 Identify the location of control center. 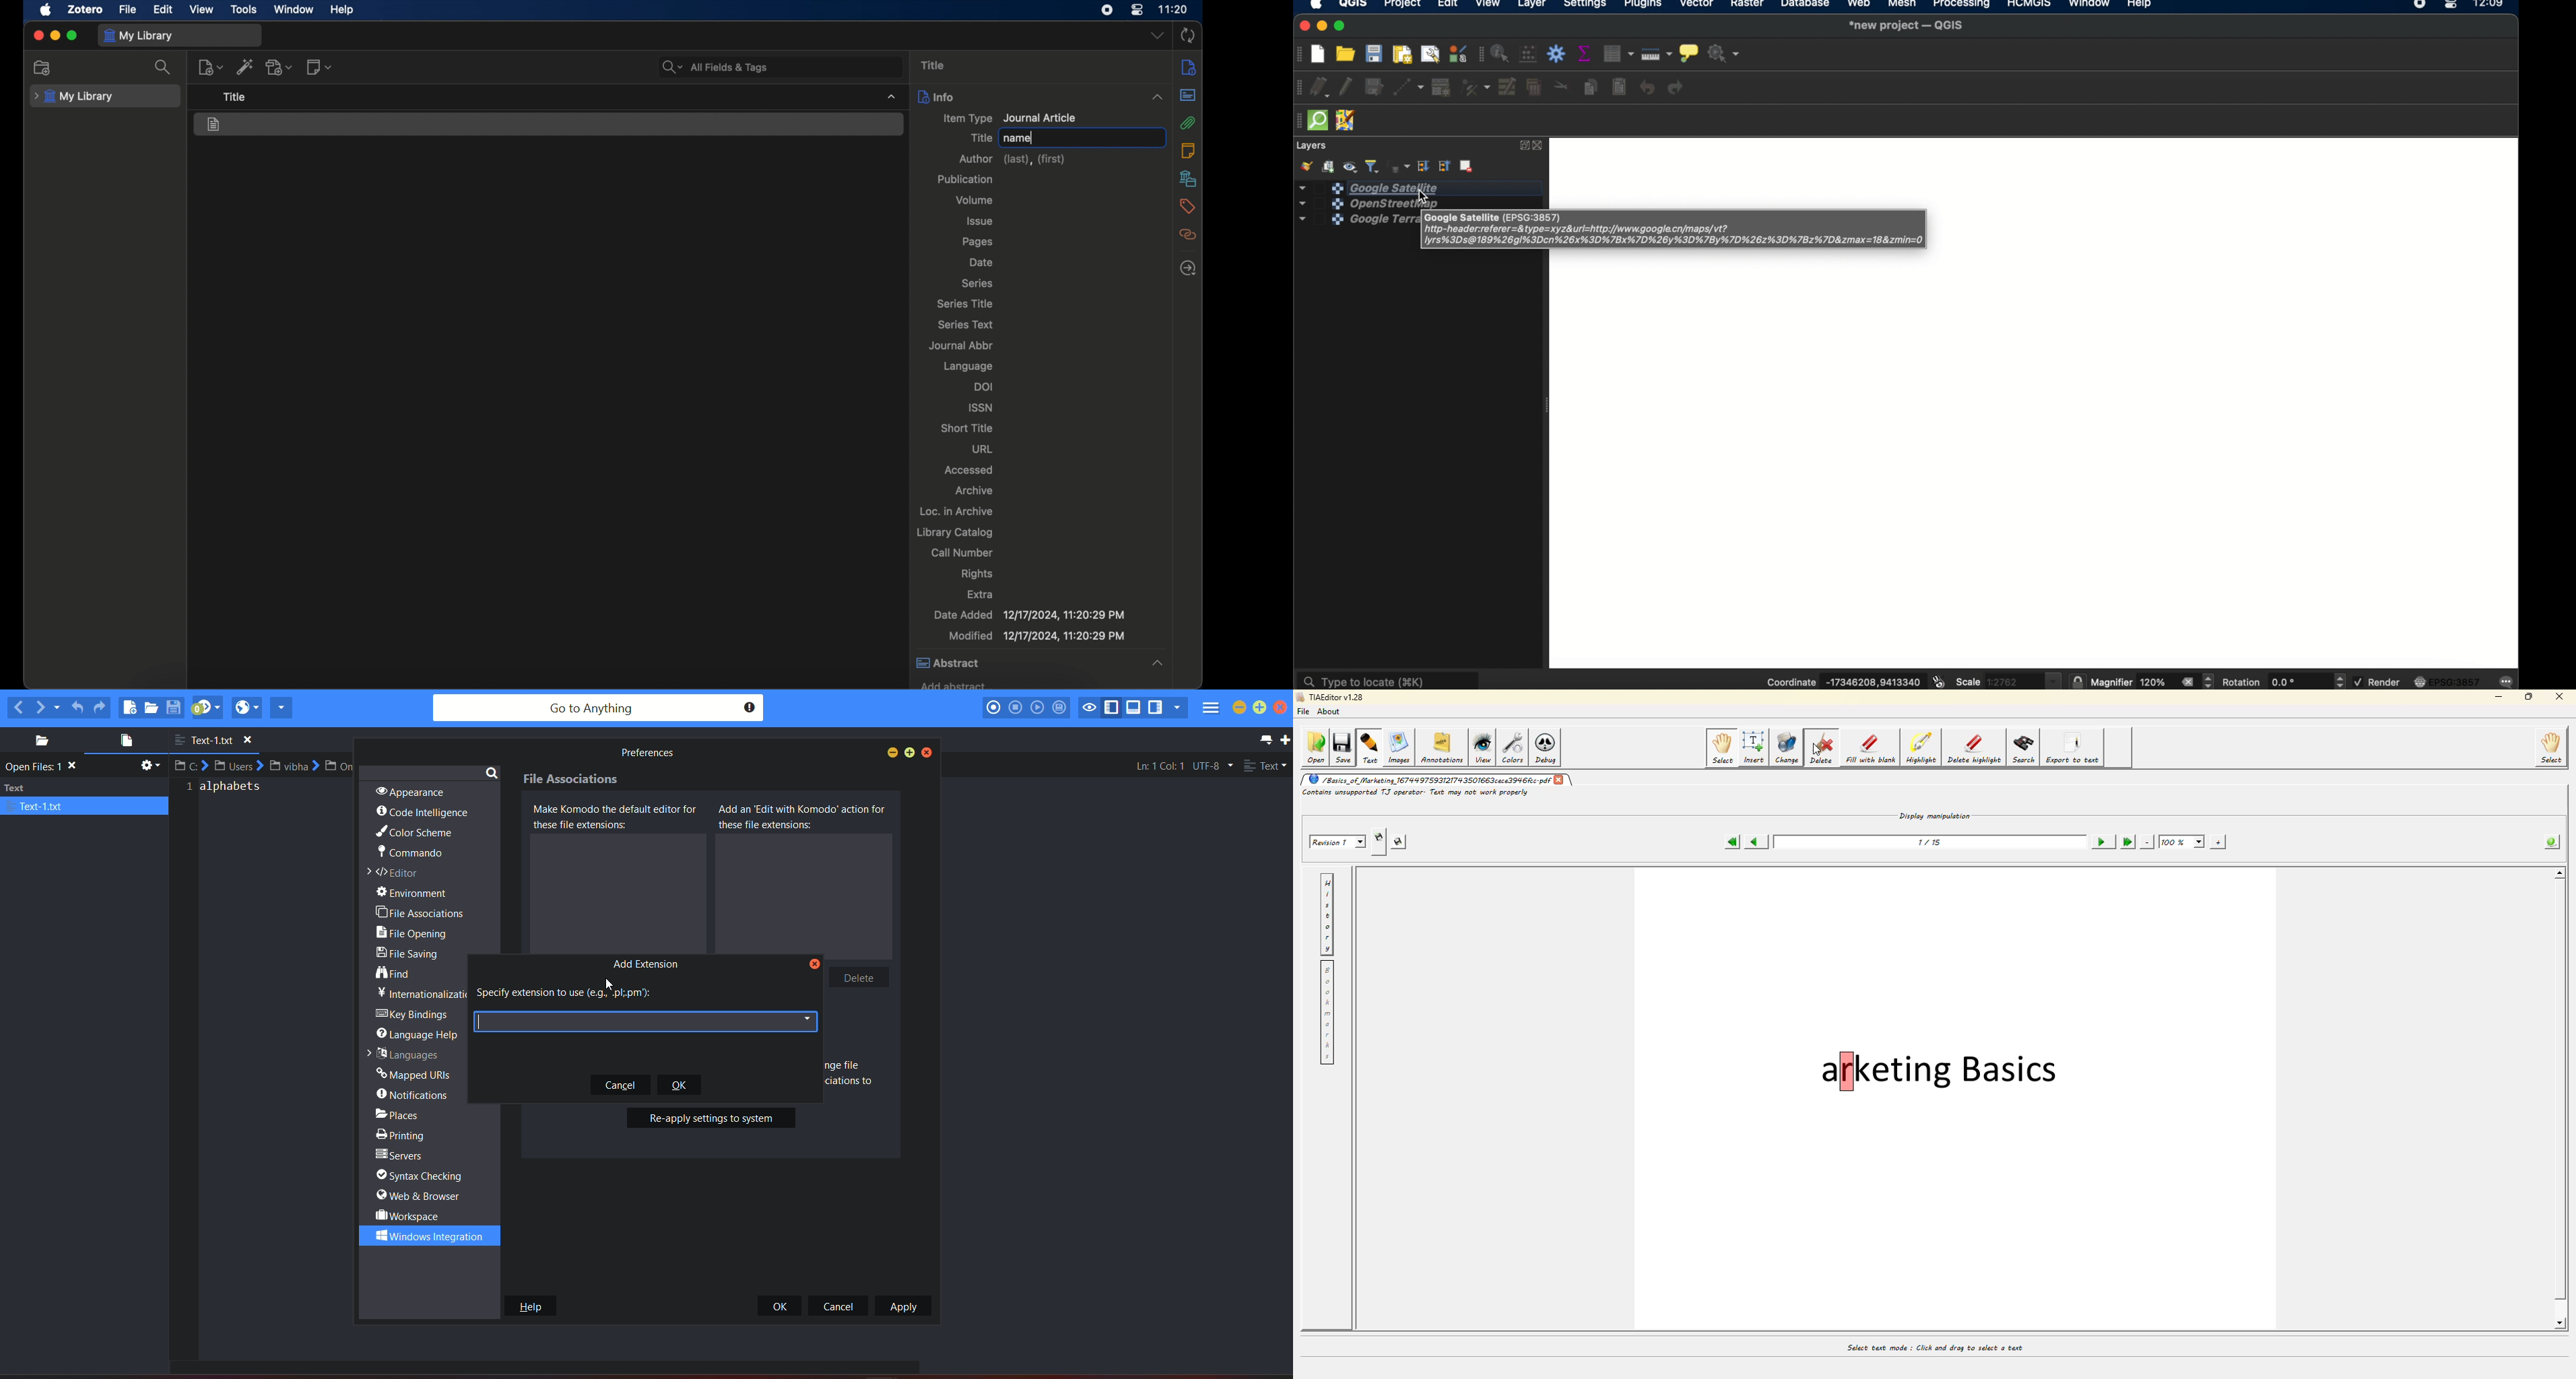
(1137, 10).